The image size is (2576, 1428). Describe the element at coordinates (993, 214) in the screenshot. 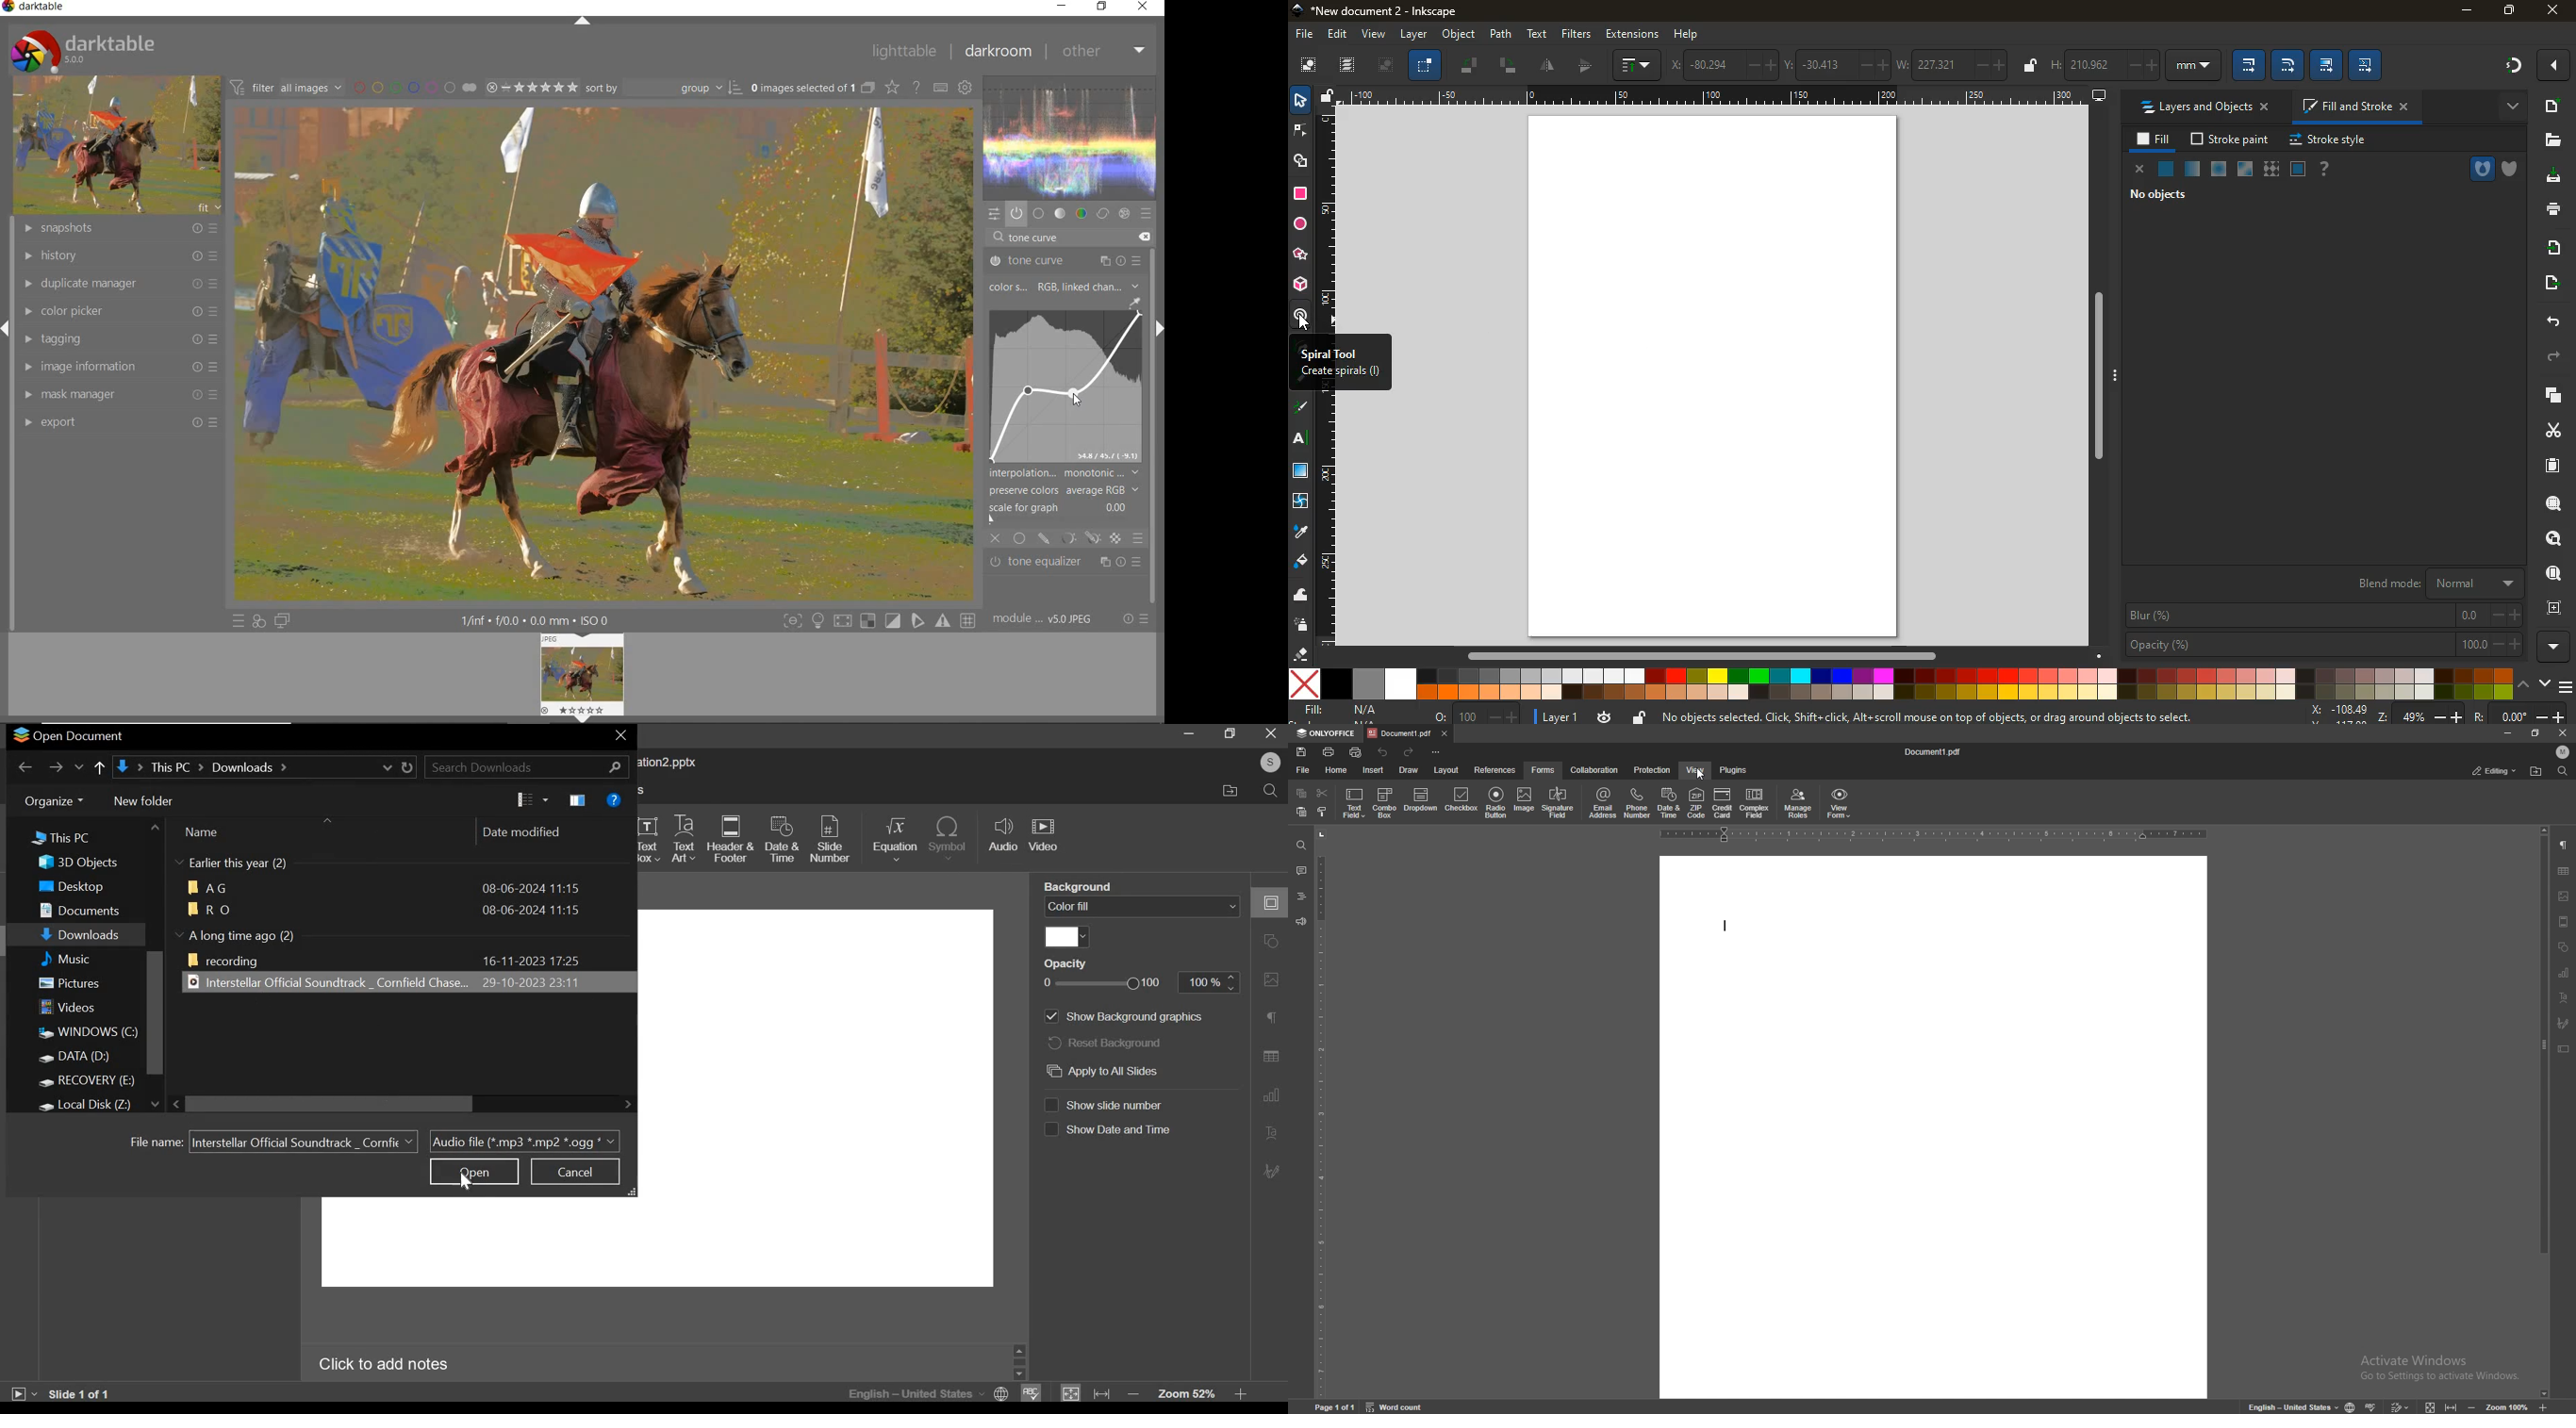

I see `quick access panel` at that location.